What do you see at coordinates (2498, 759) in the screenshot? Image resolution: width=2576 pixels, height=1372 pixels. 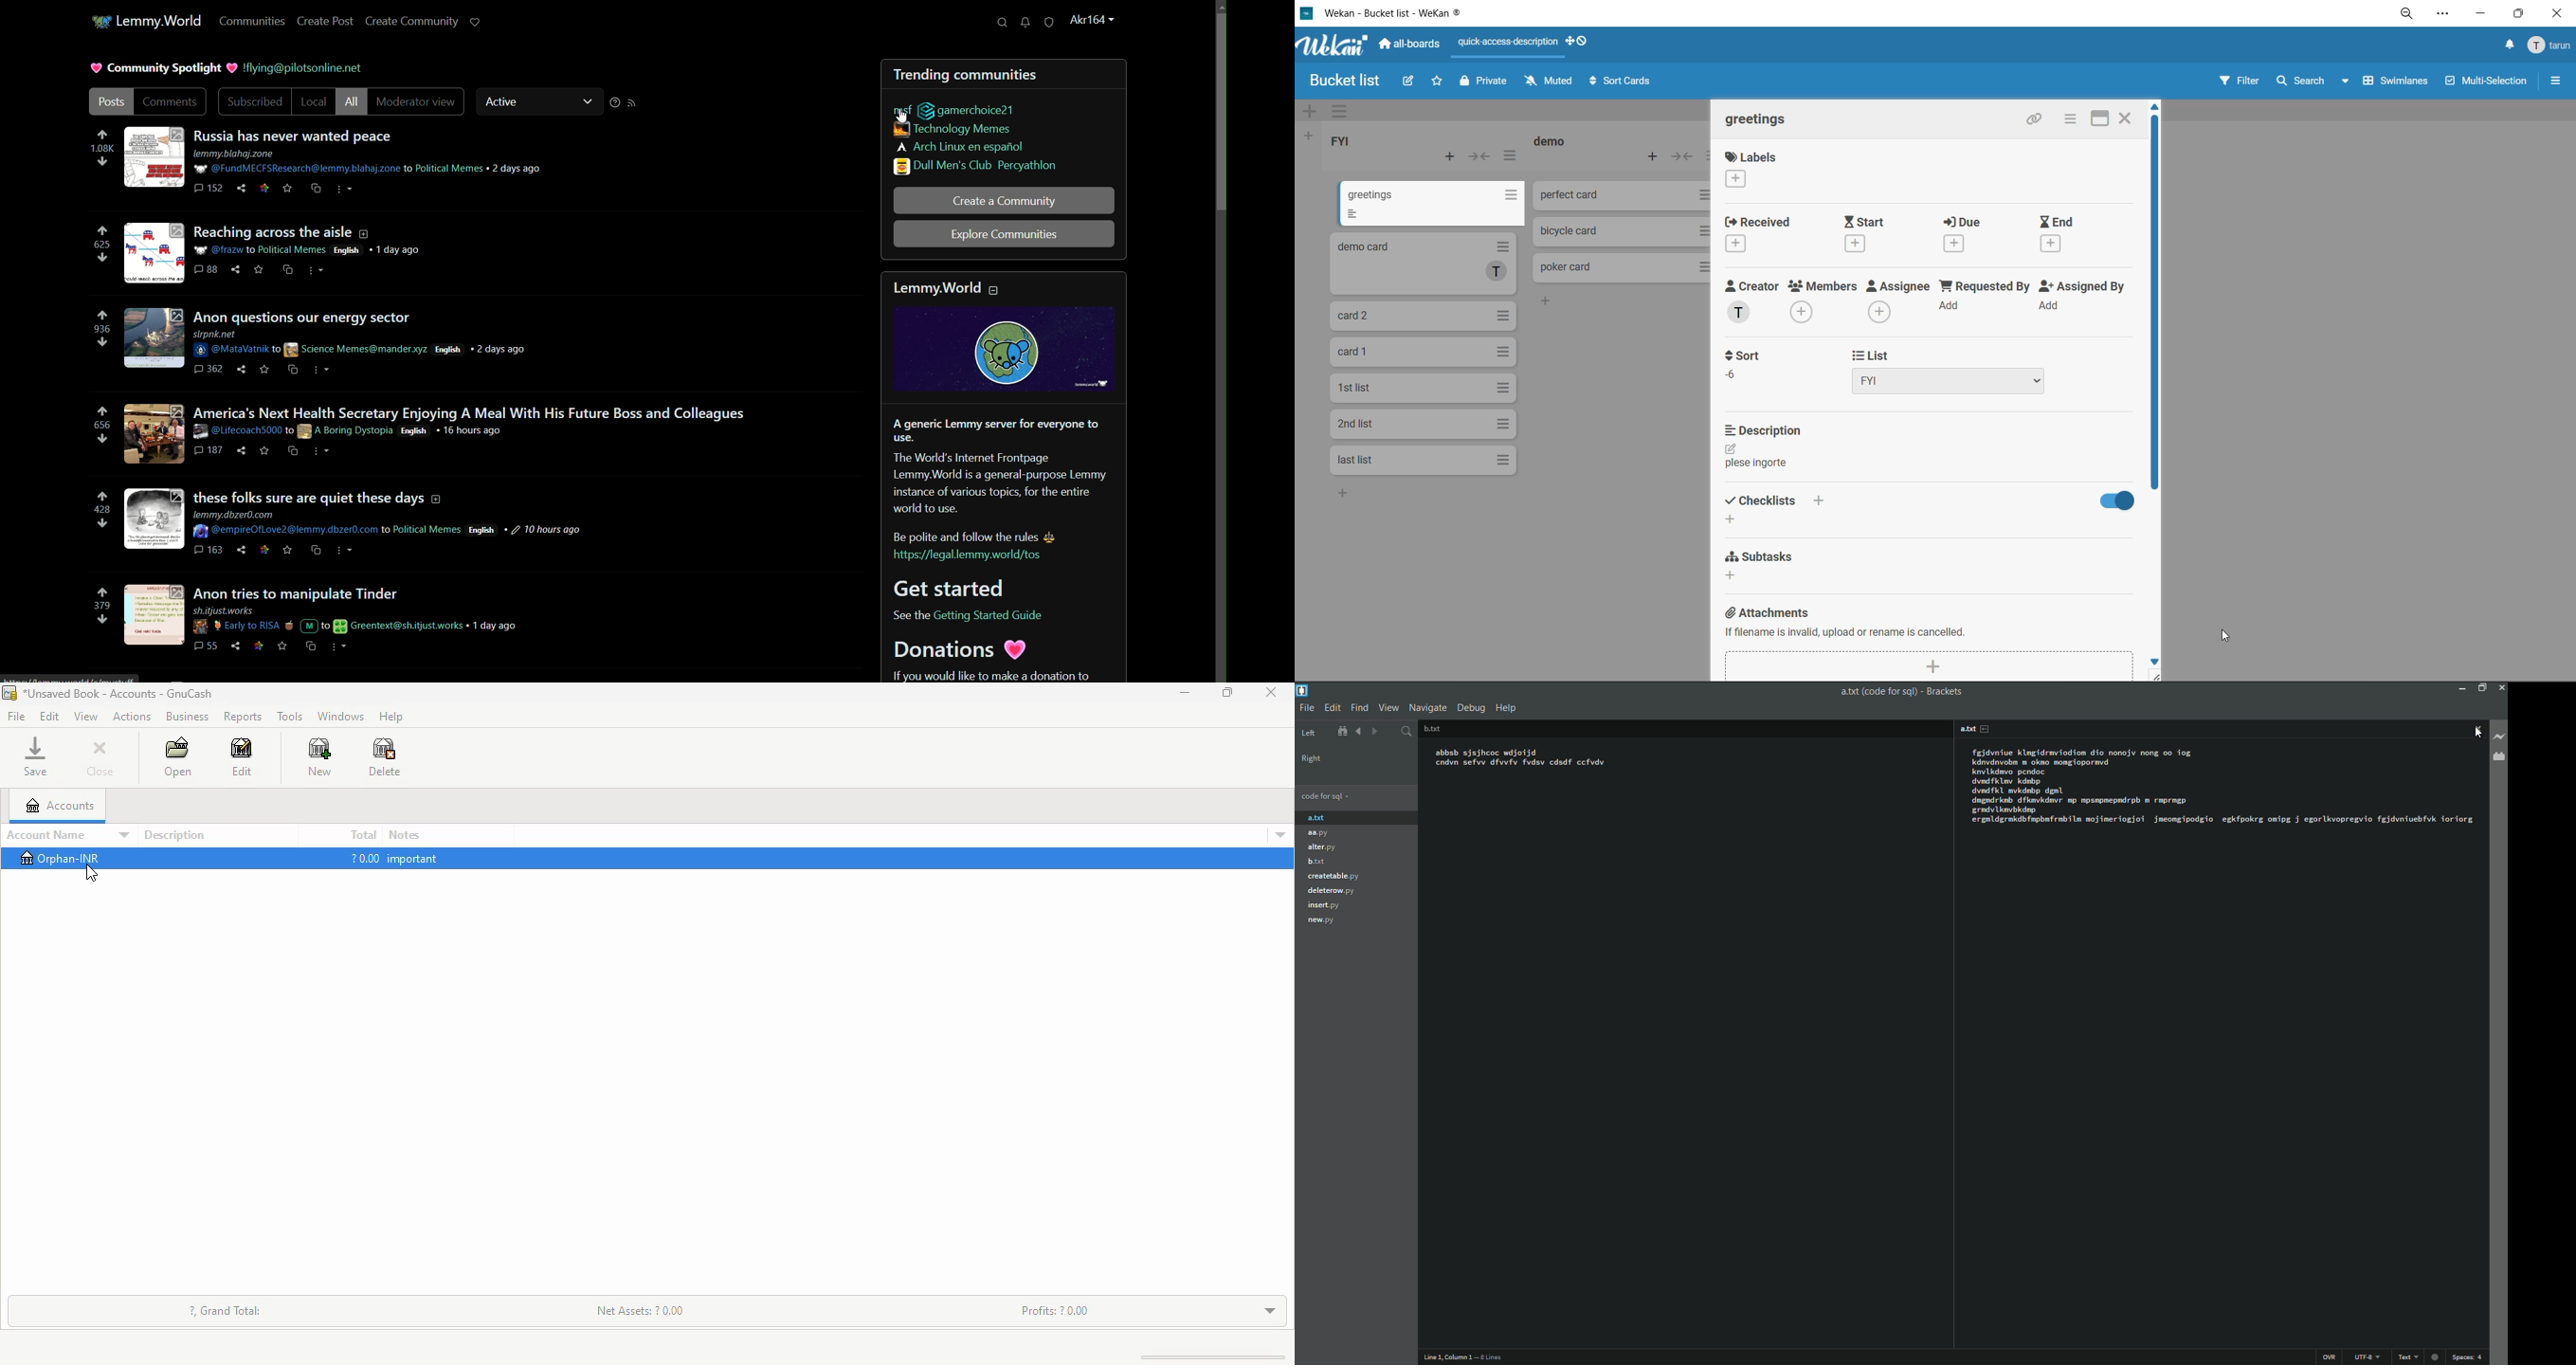 I see `extension manager` at bounding box center [2498, 759].